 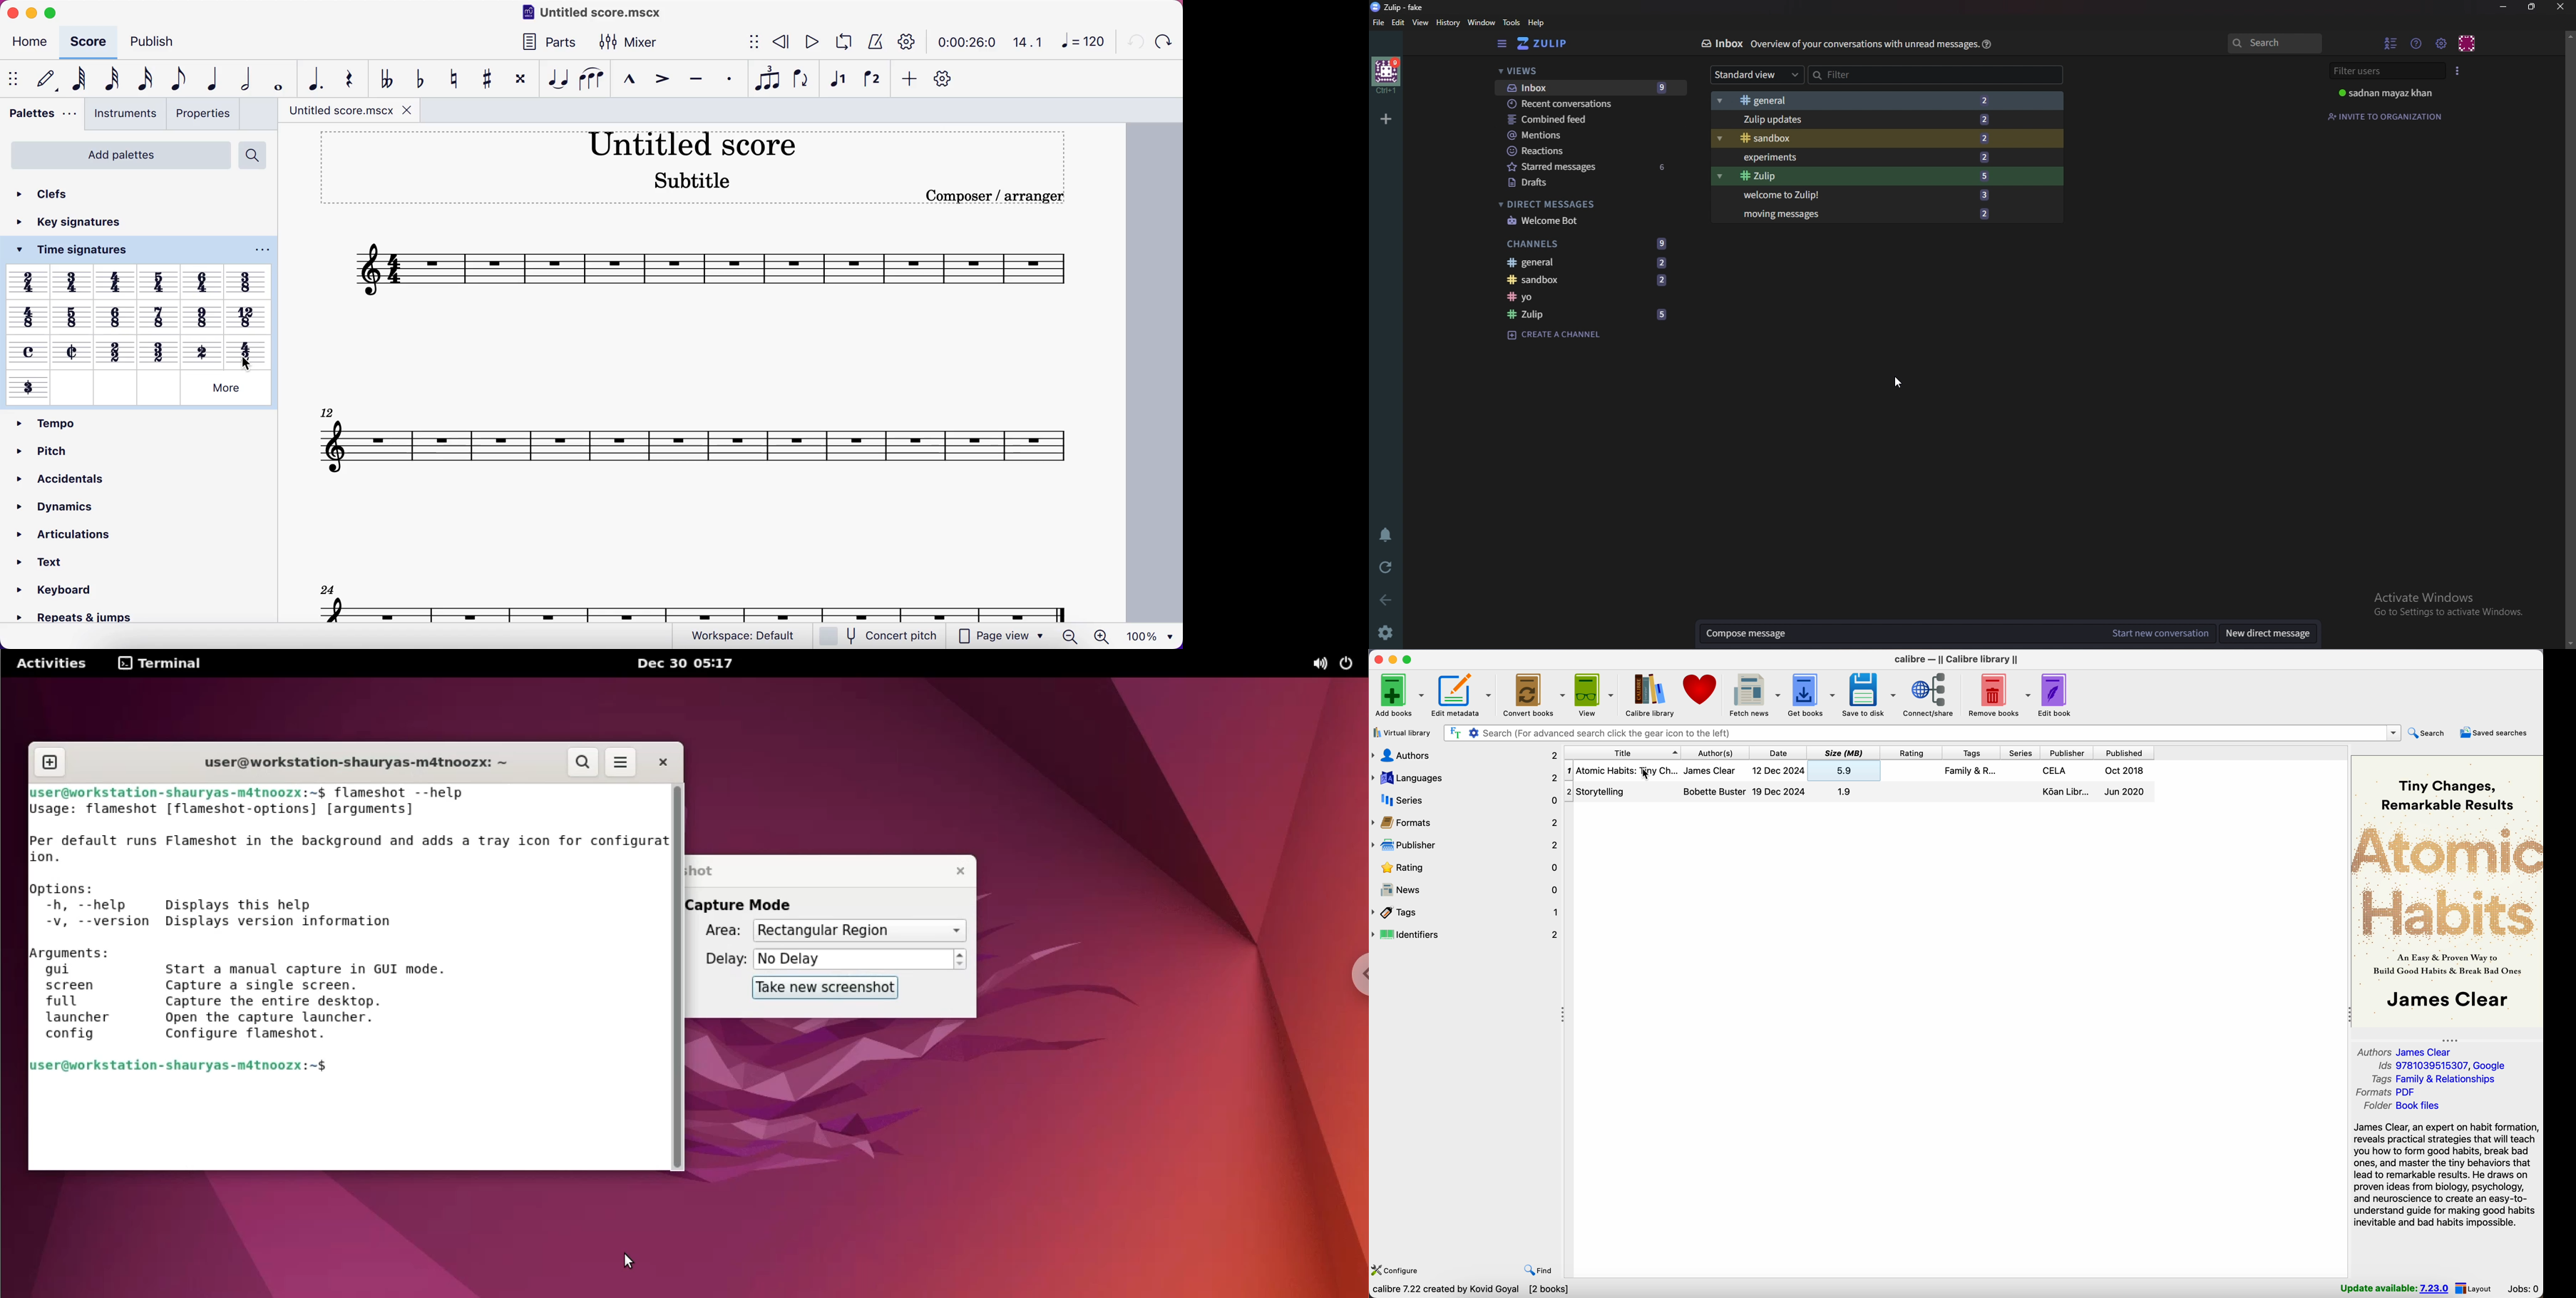 What do you see at coordinates (1408, 658) in the screenshot?
I see `maximize Calibre` at bounding box center [1408, 658].